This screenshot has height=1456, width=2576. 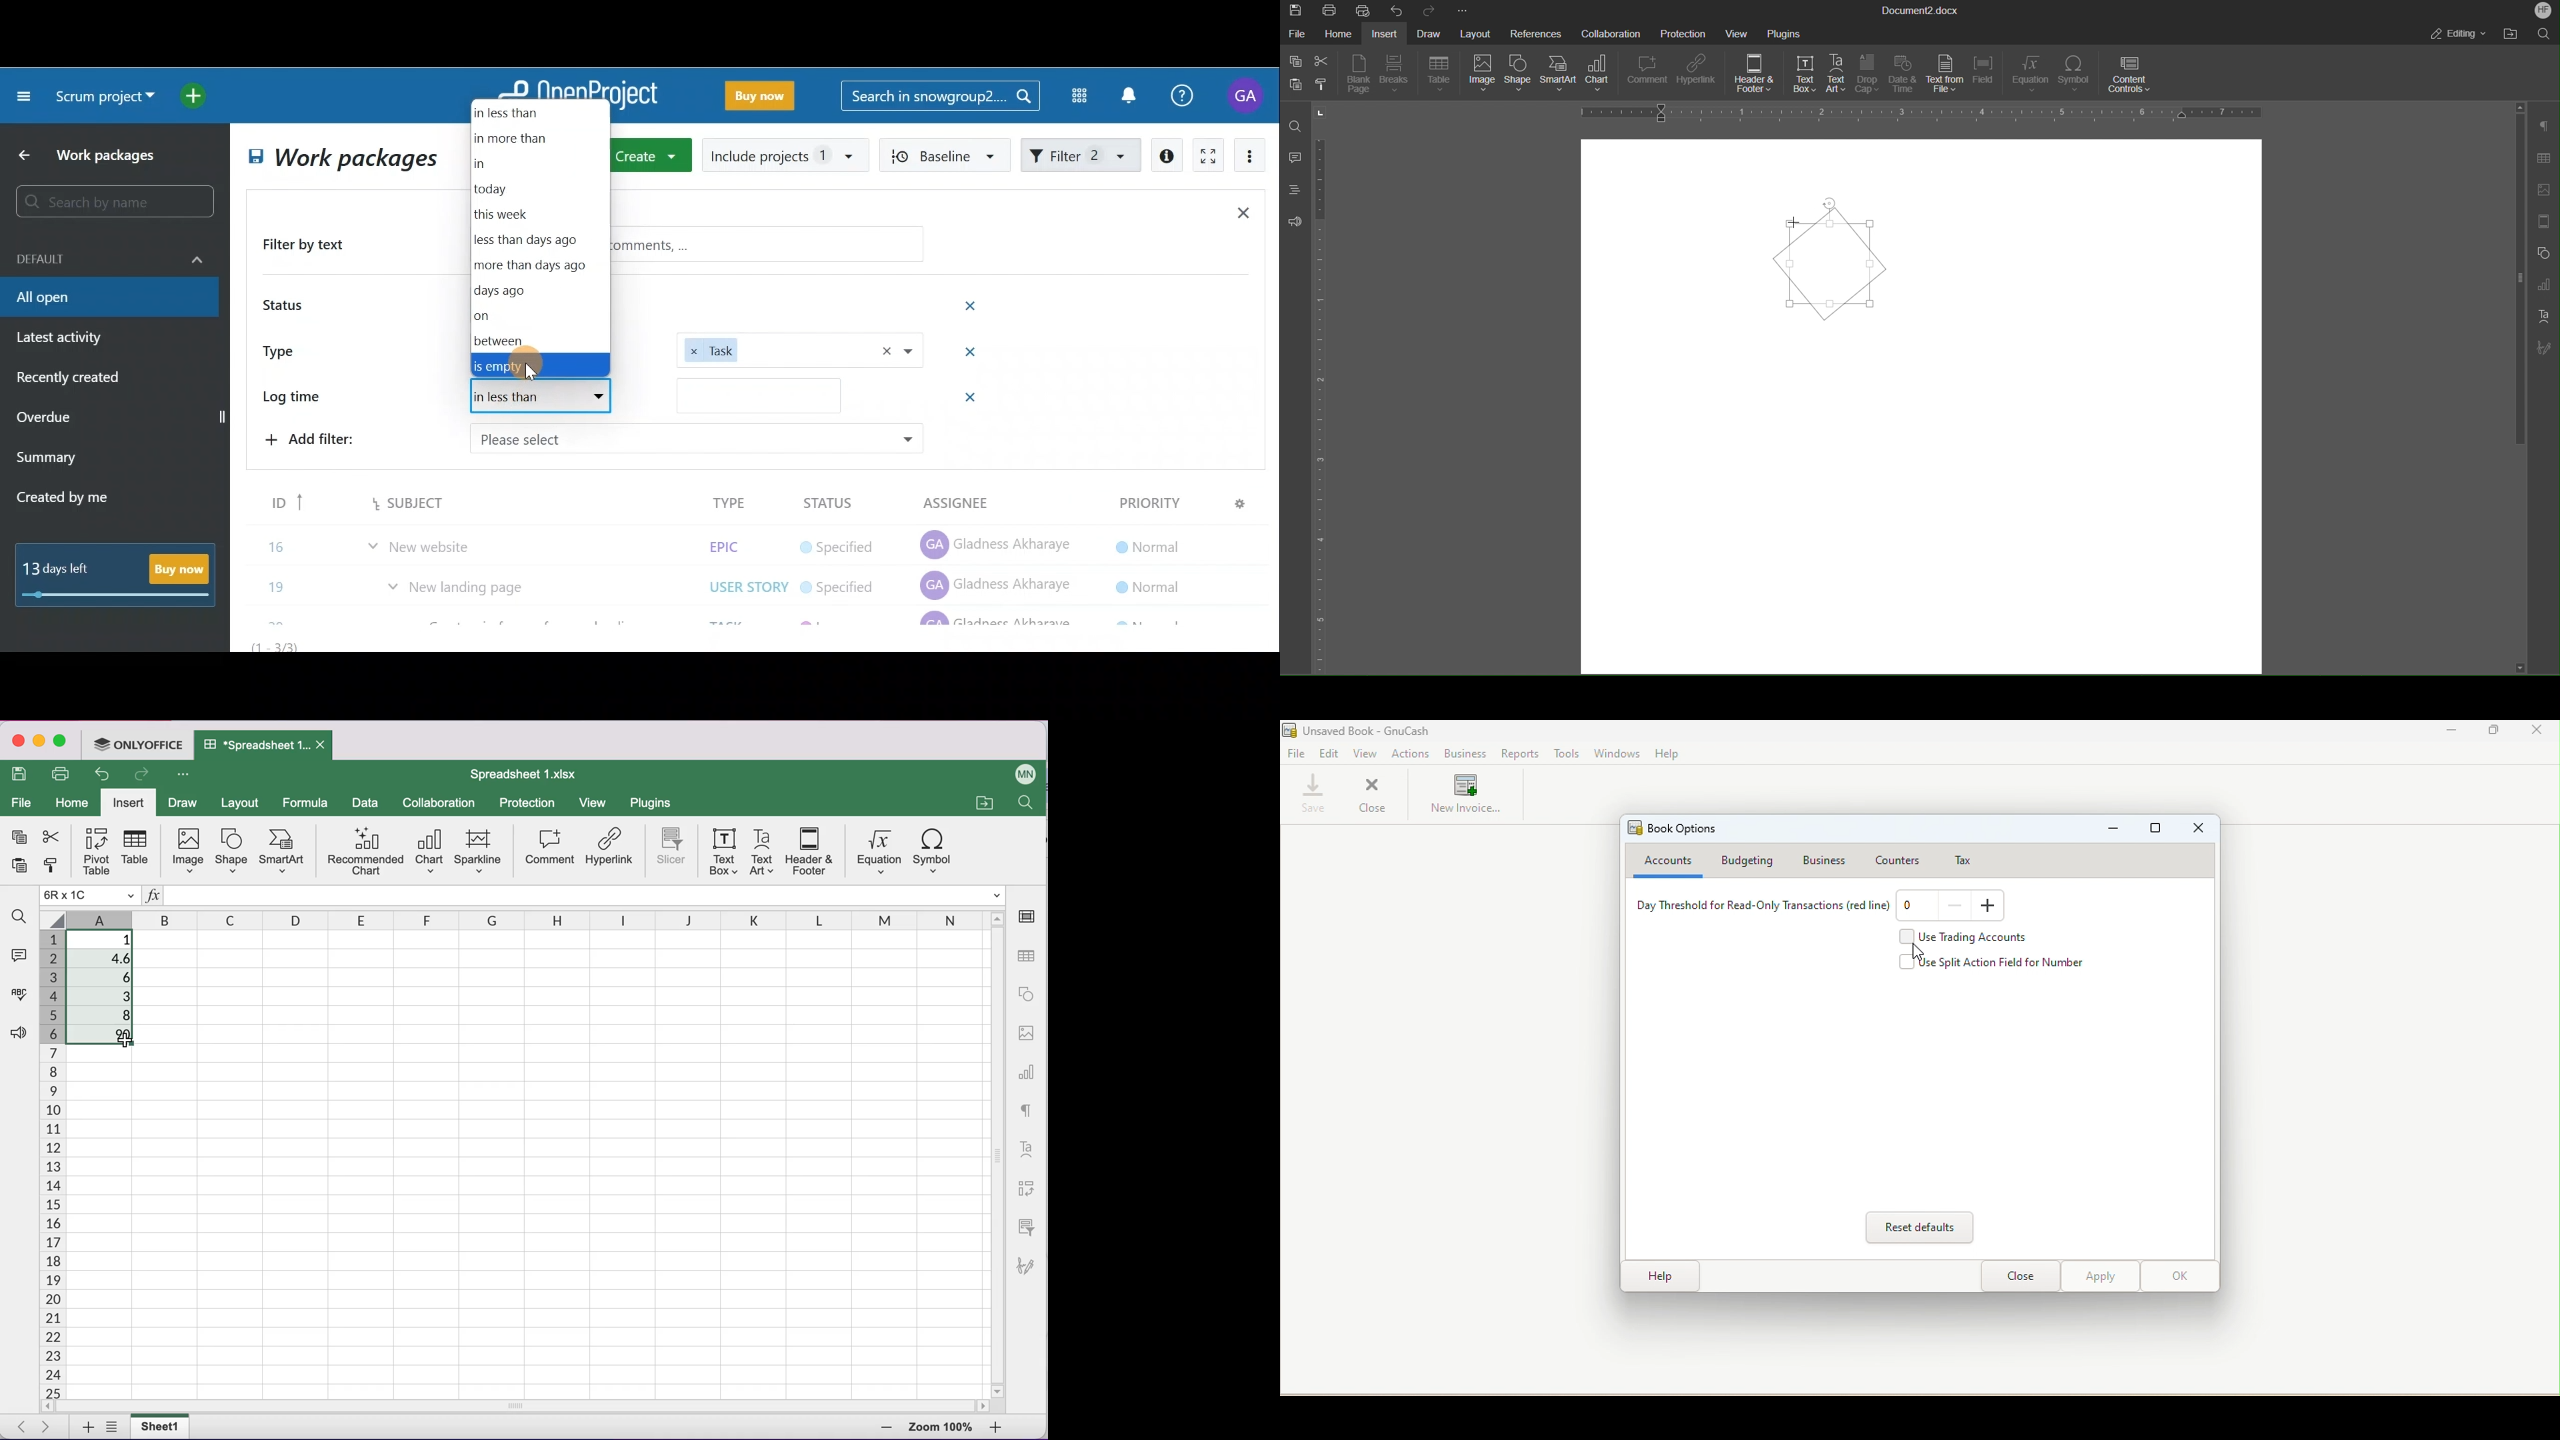 I want to click on open, so click(x=528, y=303).